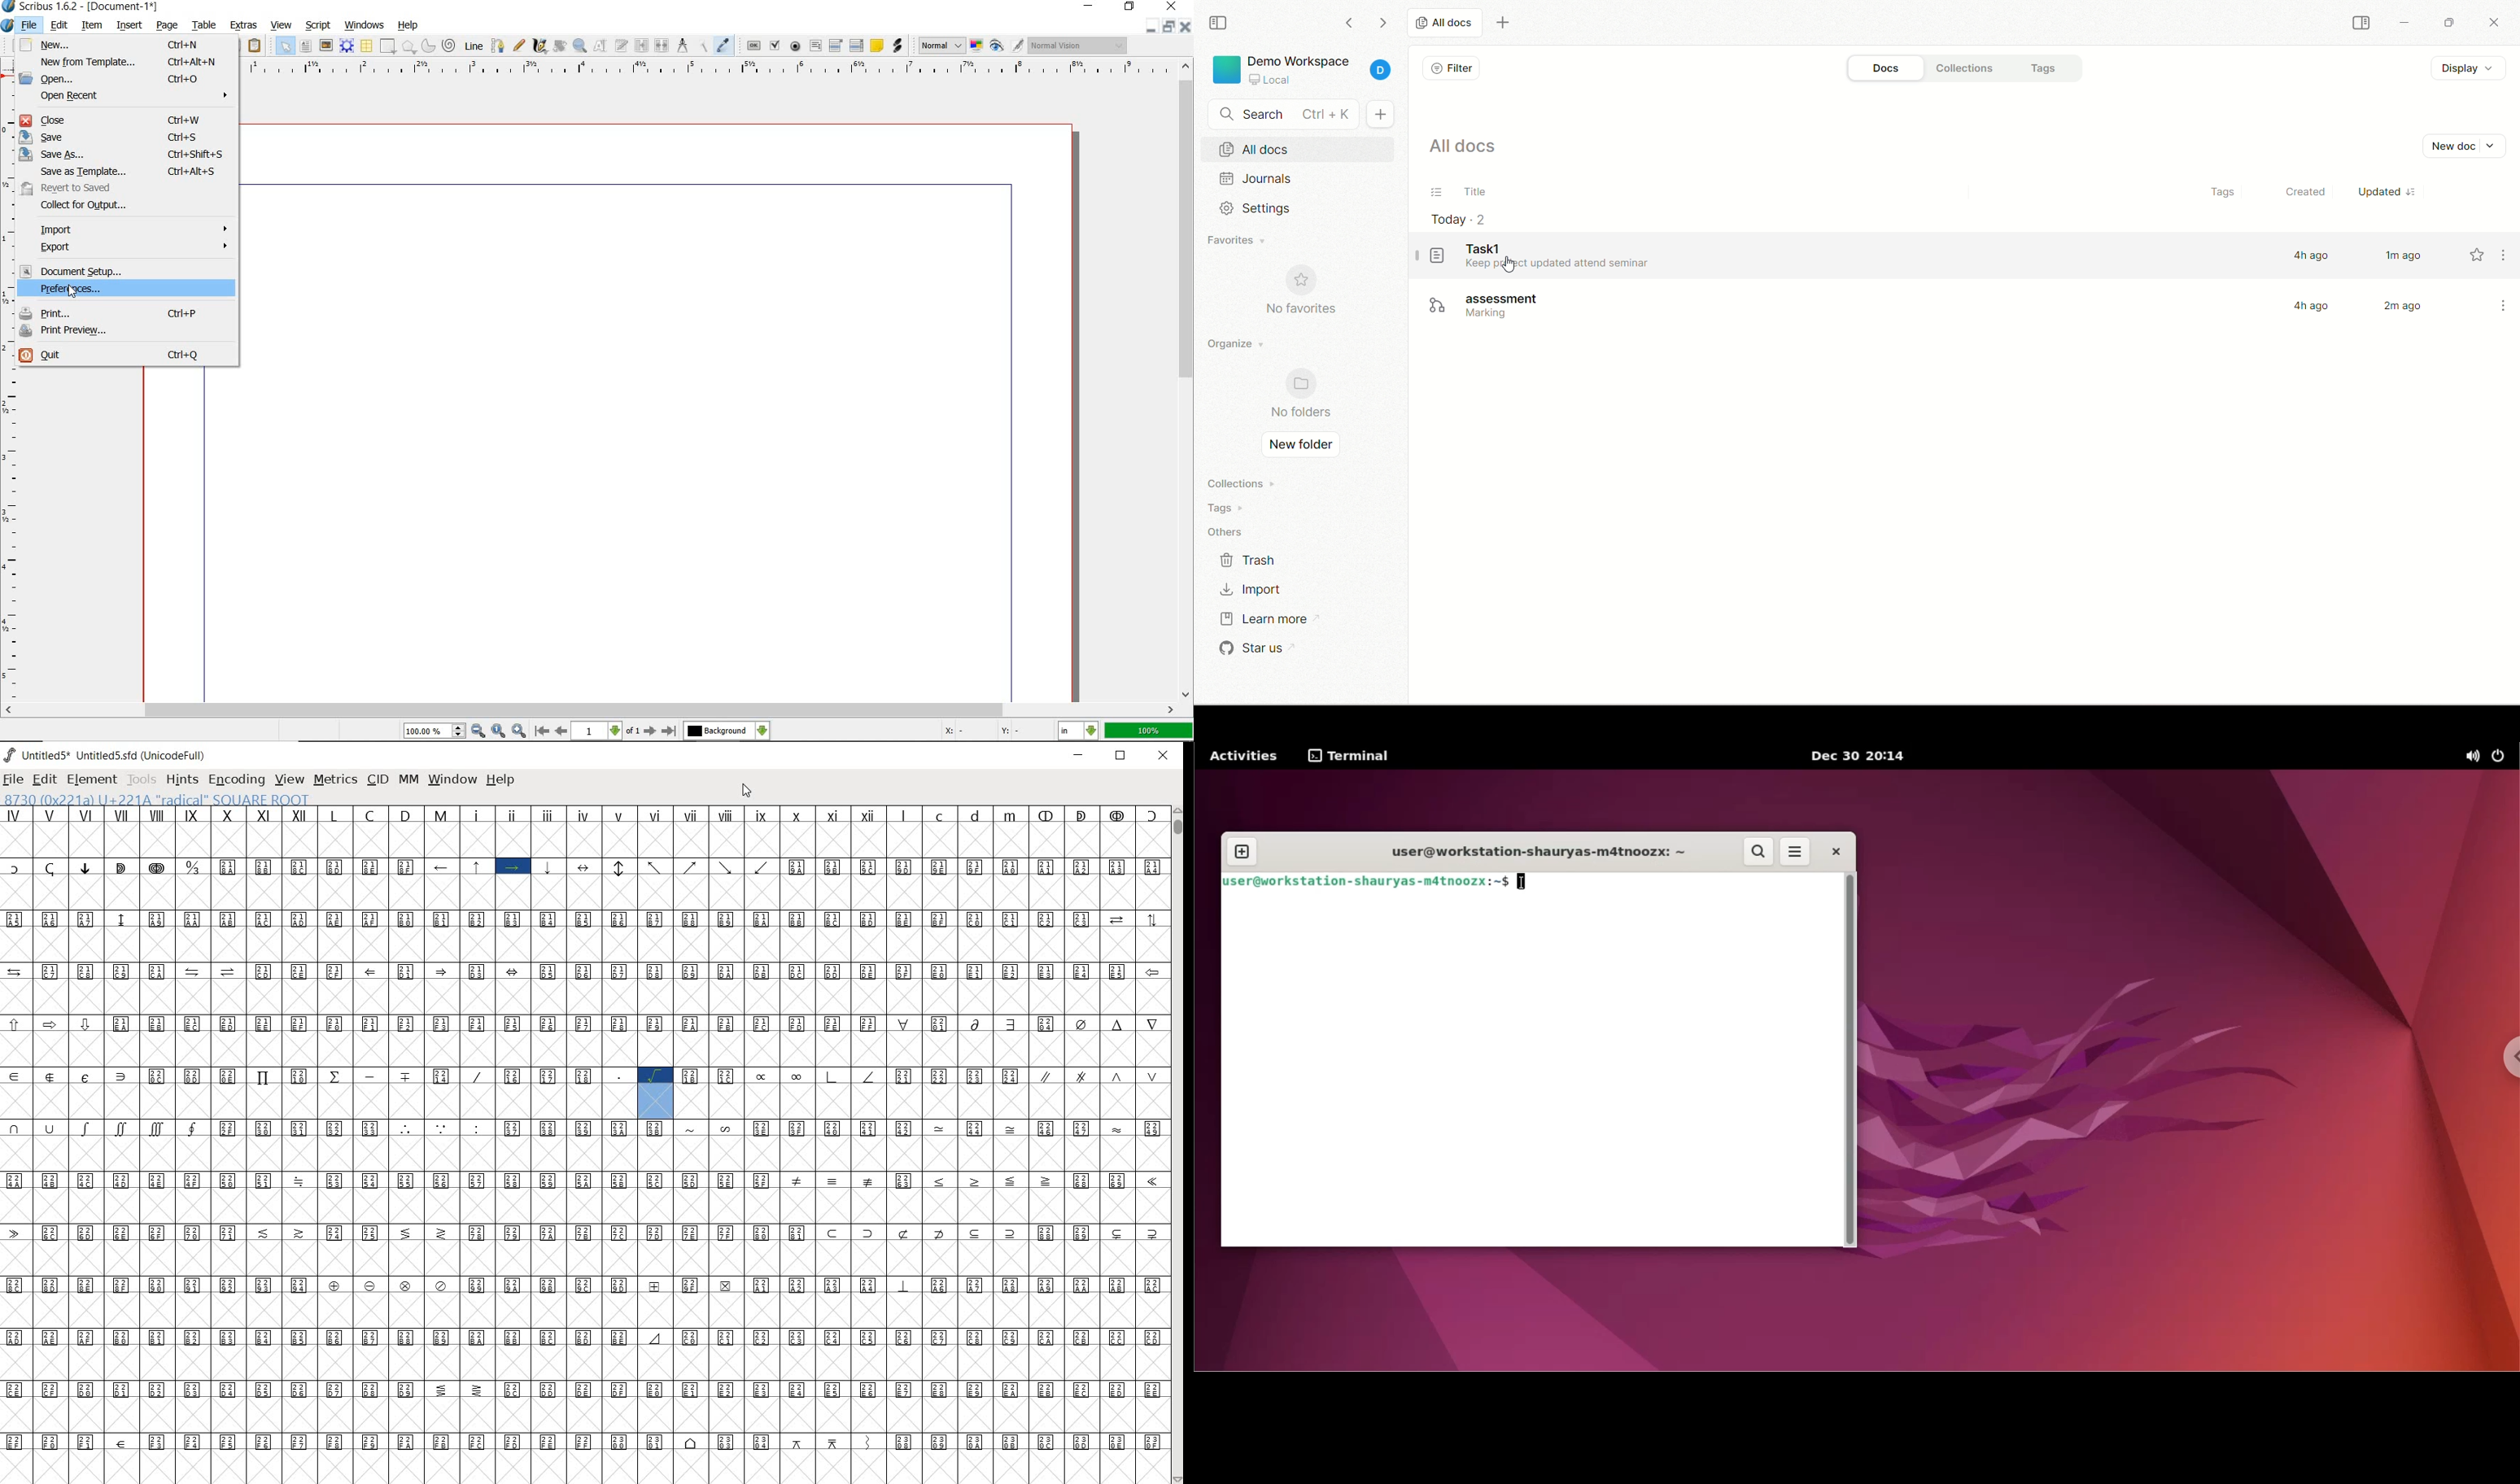 This screenshot has width=2520, height=1484. What do you see at coordinates (1164, 756) in the screenshot?
I see `CLOSE` at bounding box center [1164, 756].